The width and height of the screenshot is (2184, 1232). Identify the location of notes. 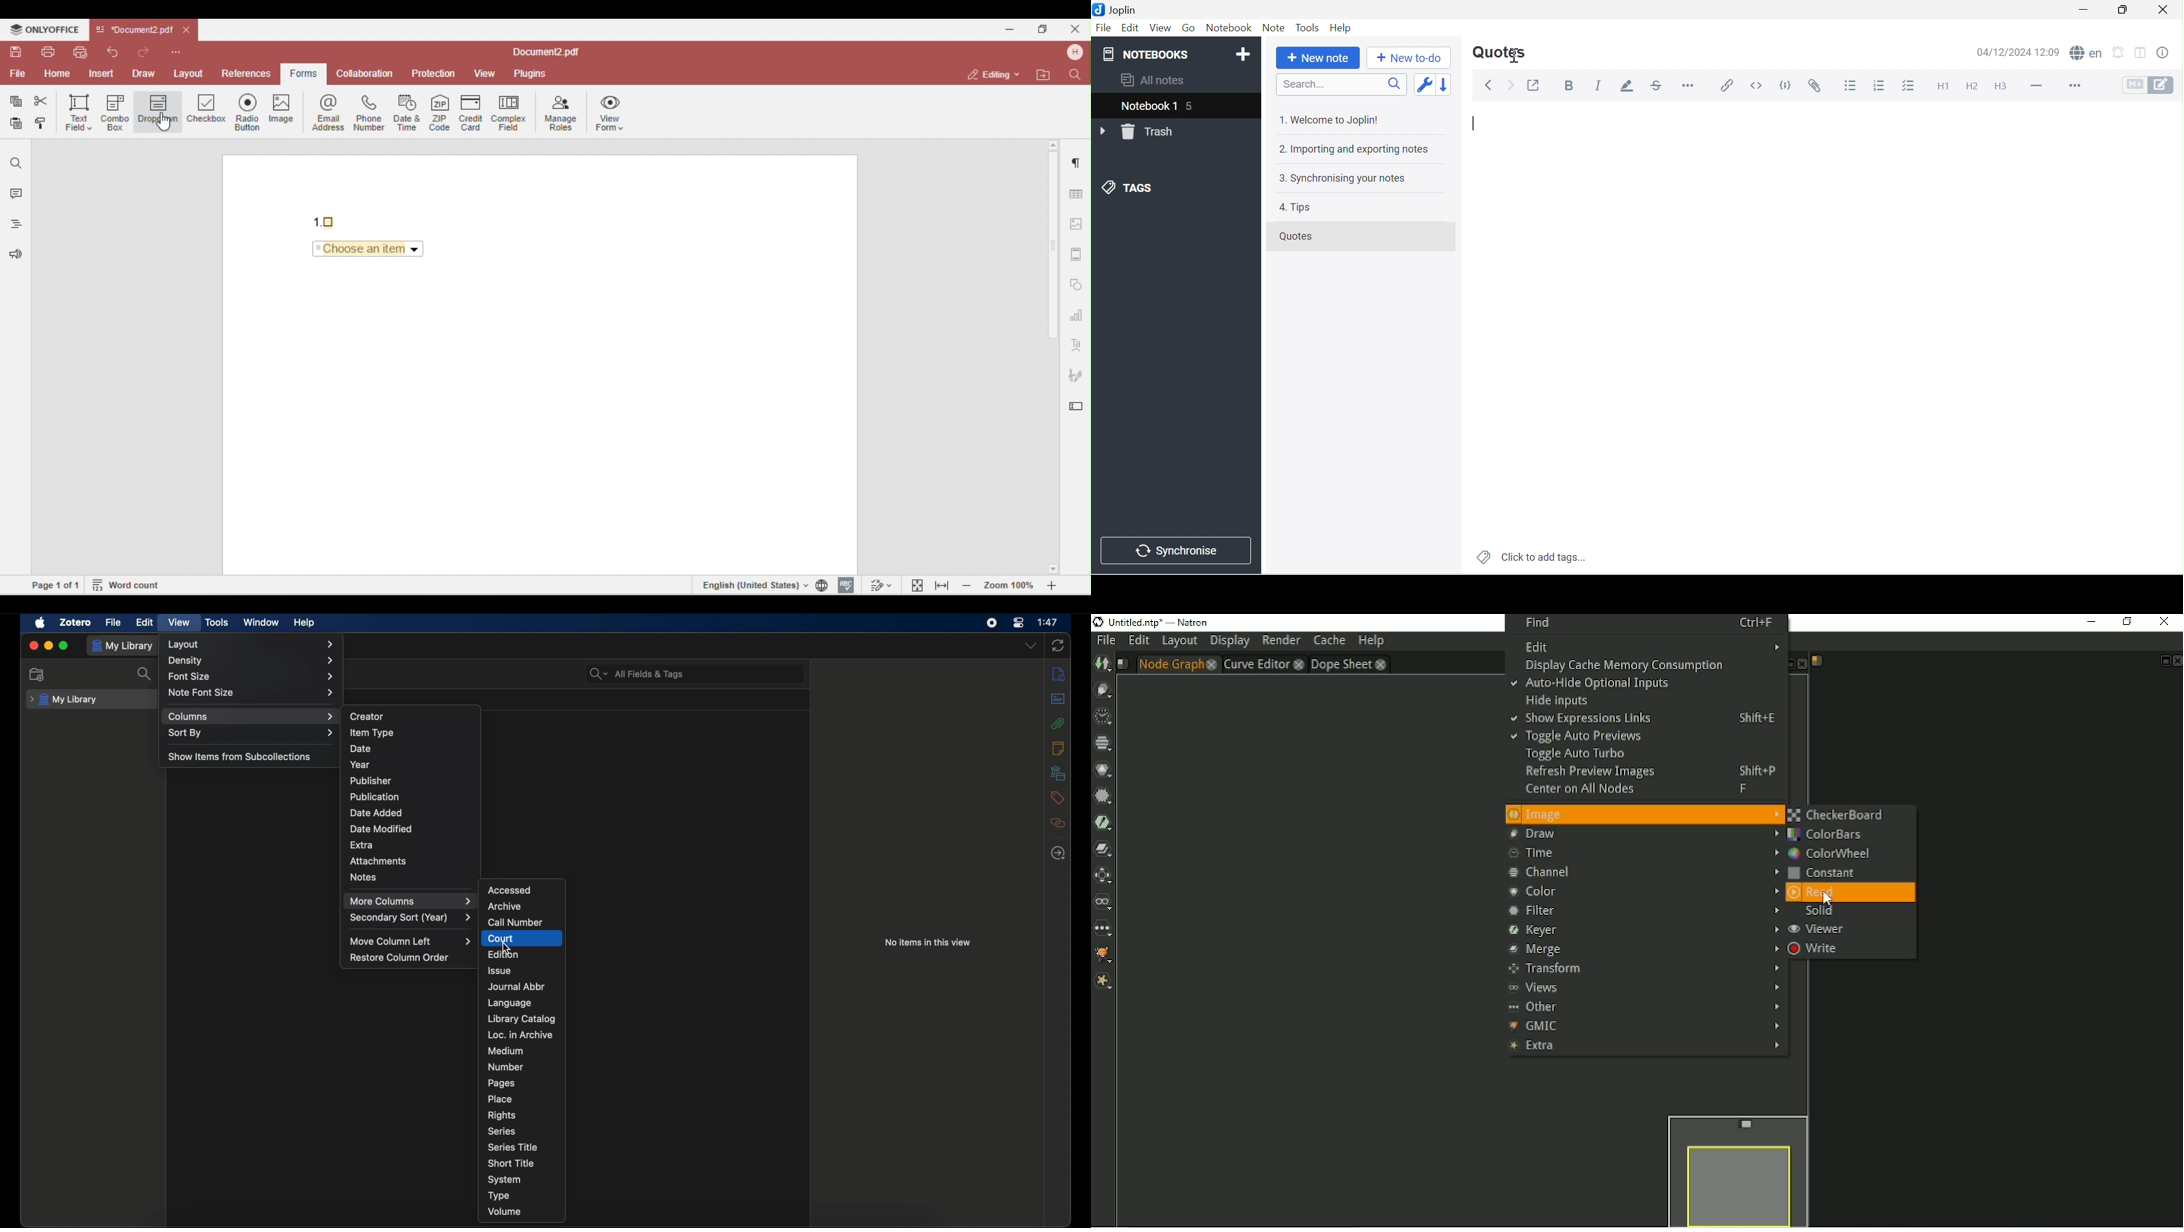
(1057, 748).